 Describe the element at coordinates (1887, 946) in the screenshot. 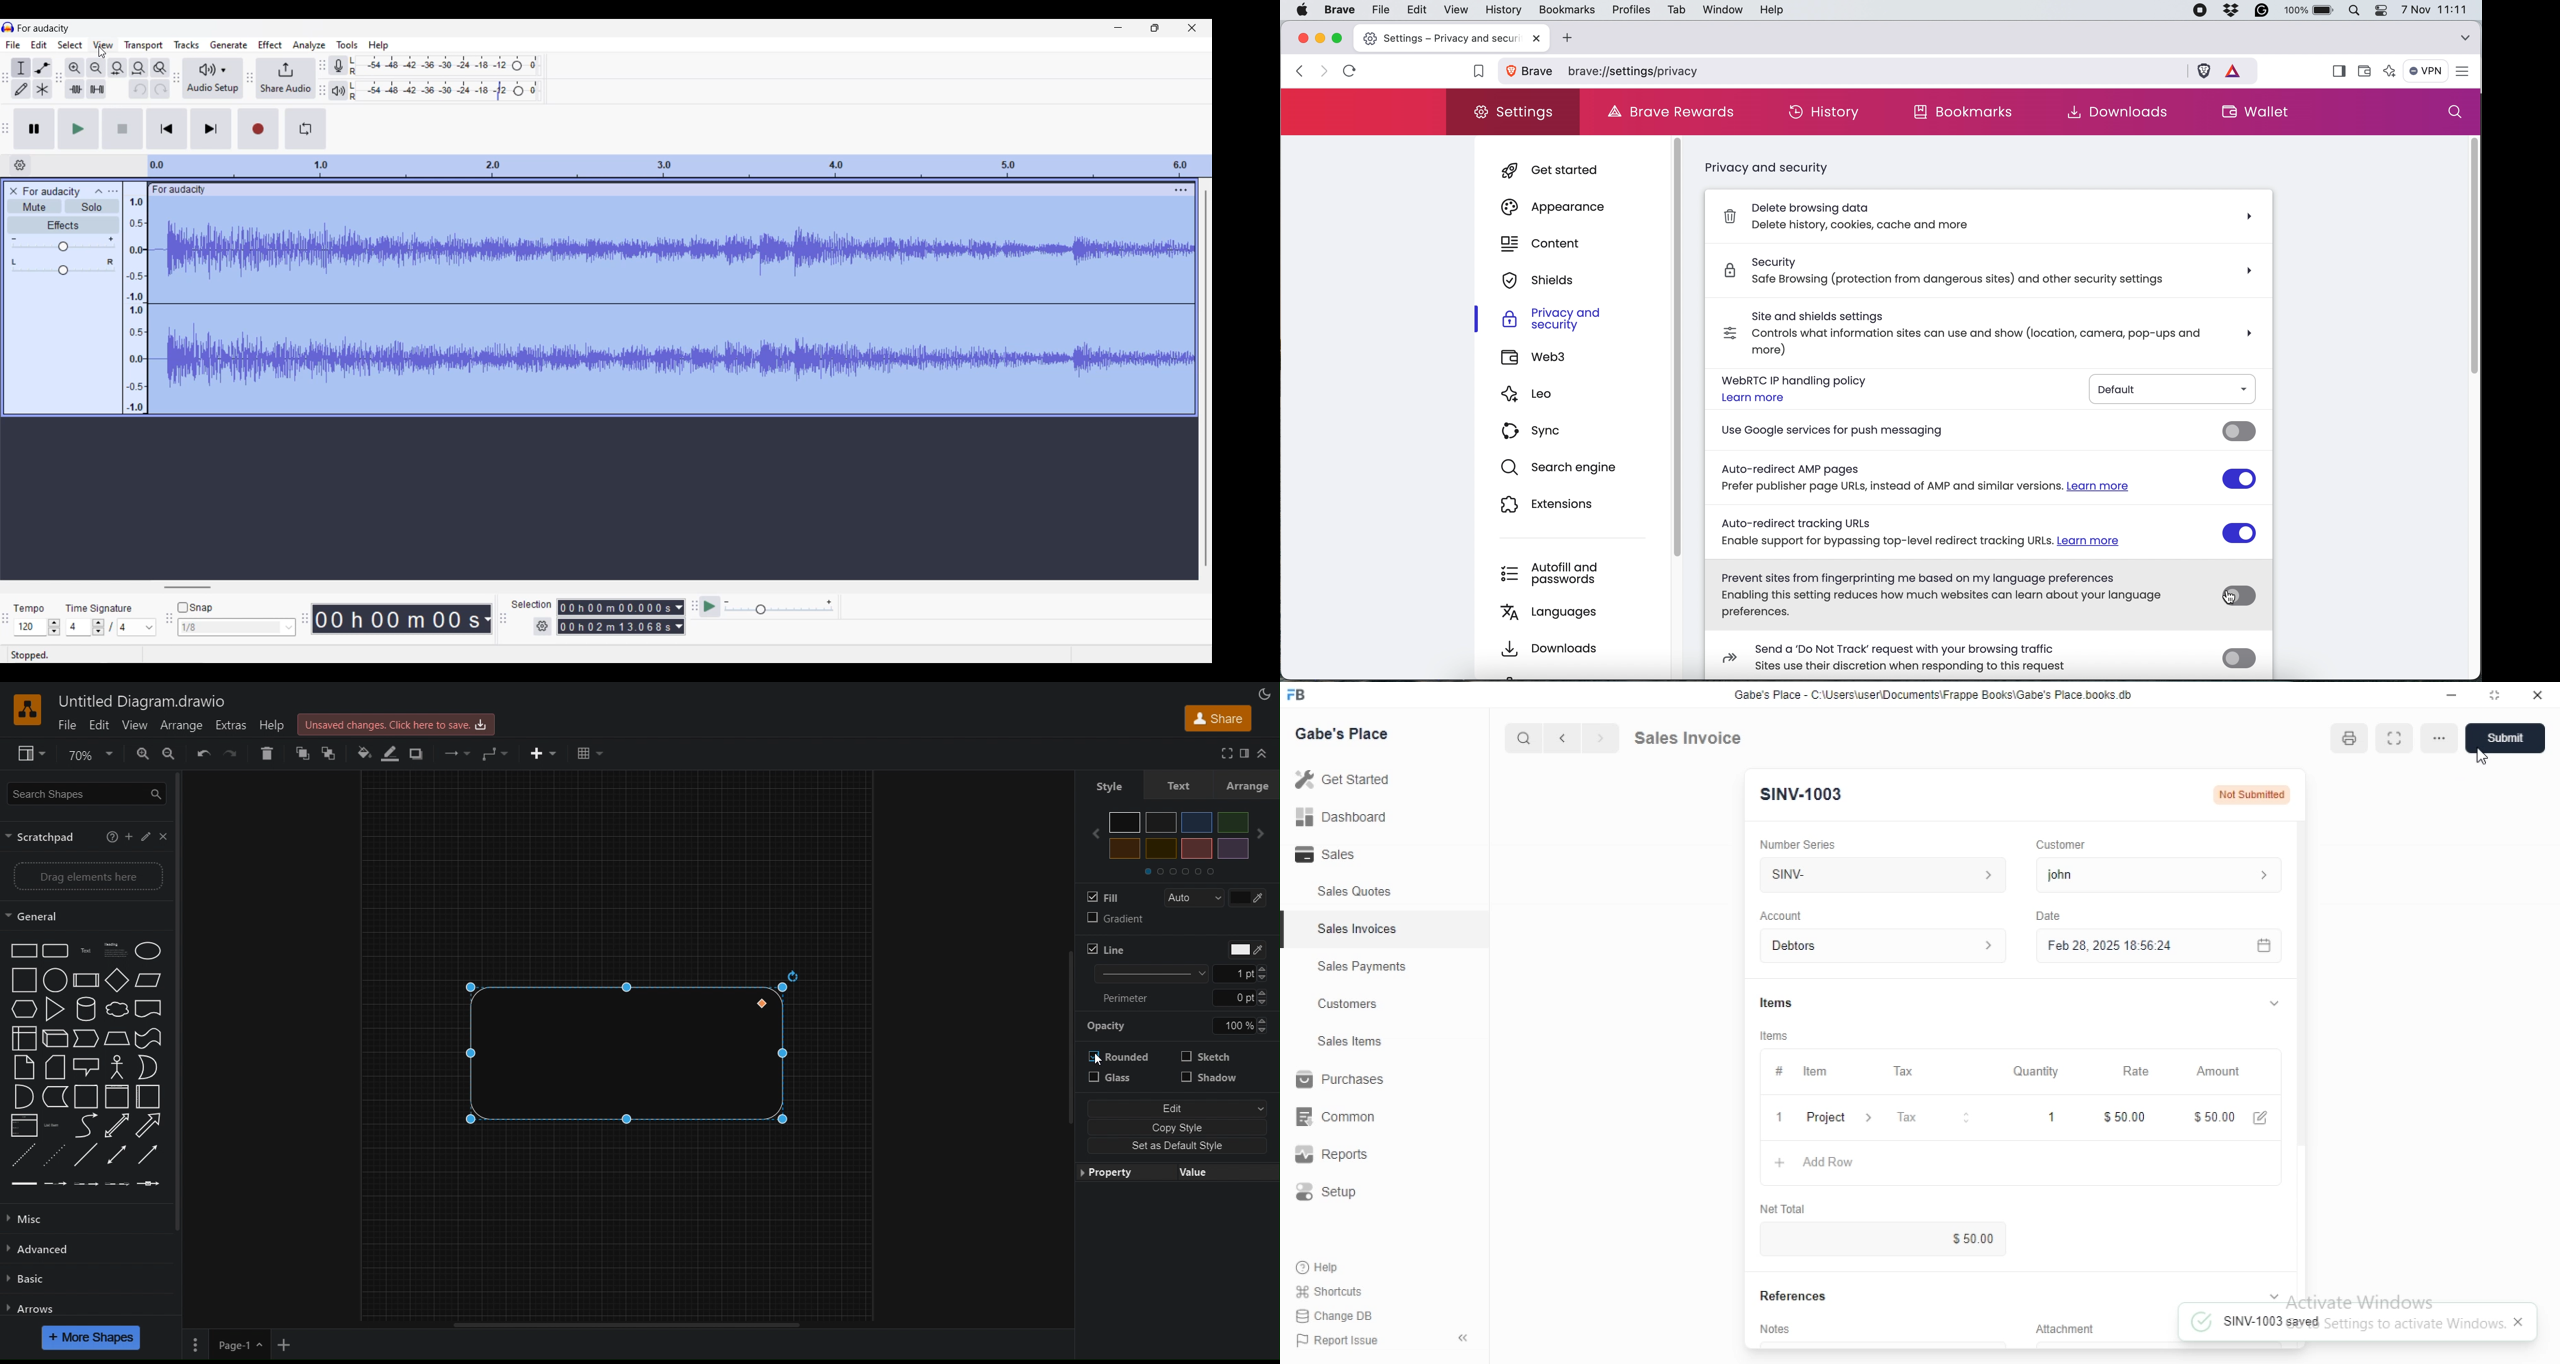

I see `Account` at that location.